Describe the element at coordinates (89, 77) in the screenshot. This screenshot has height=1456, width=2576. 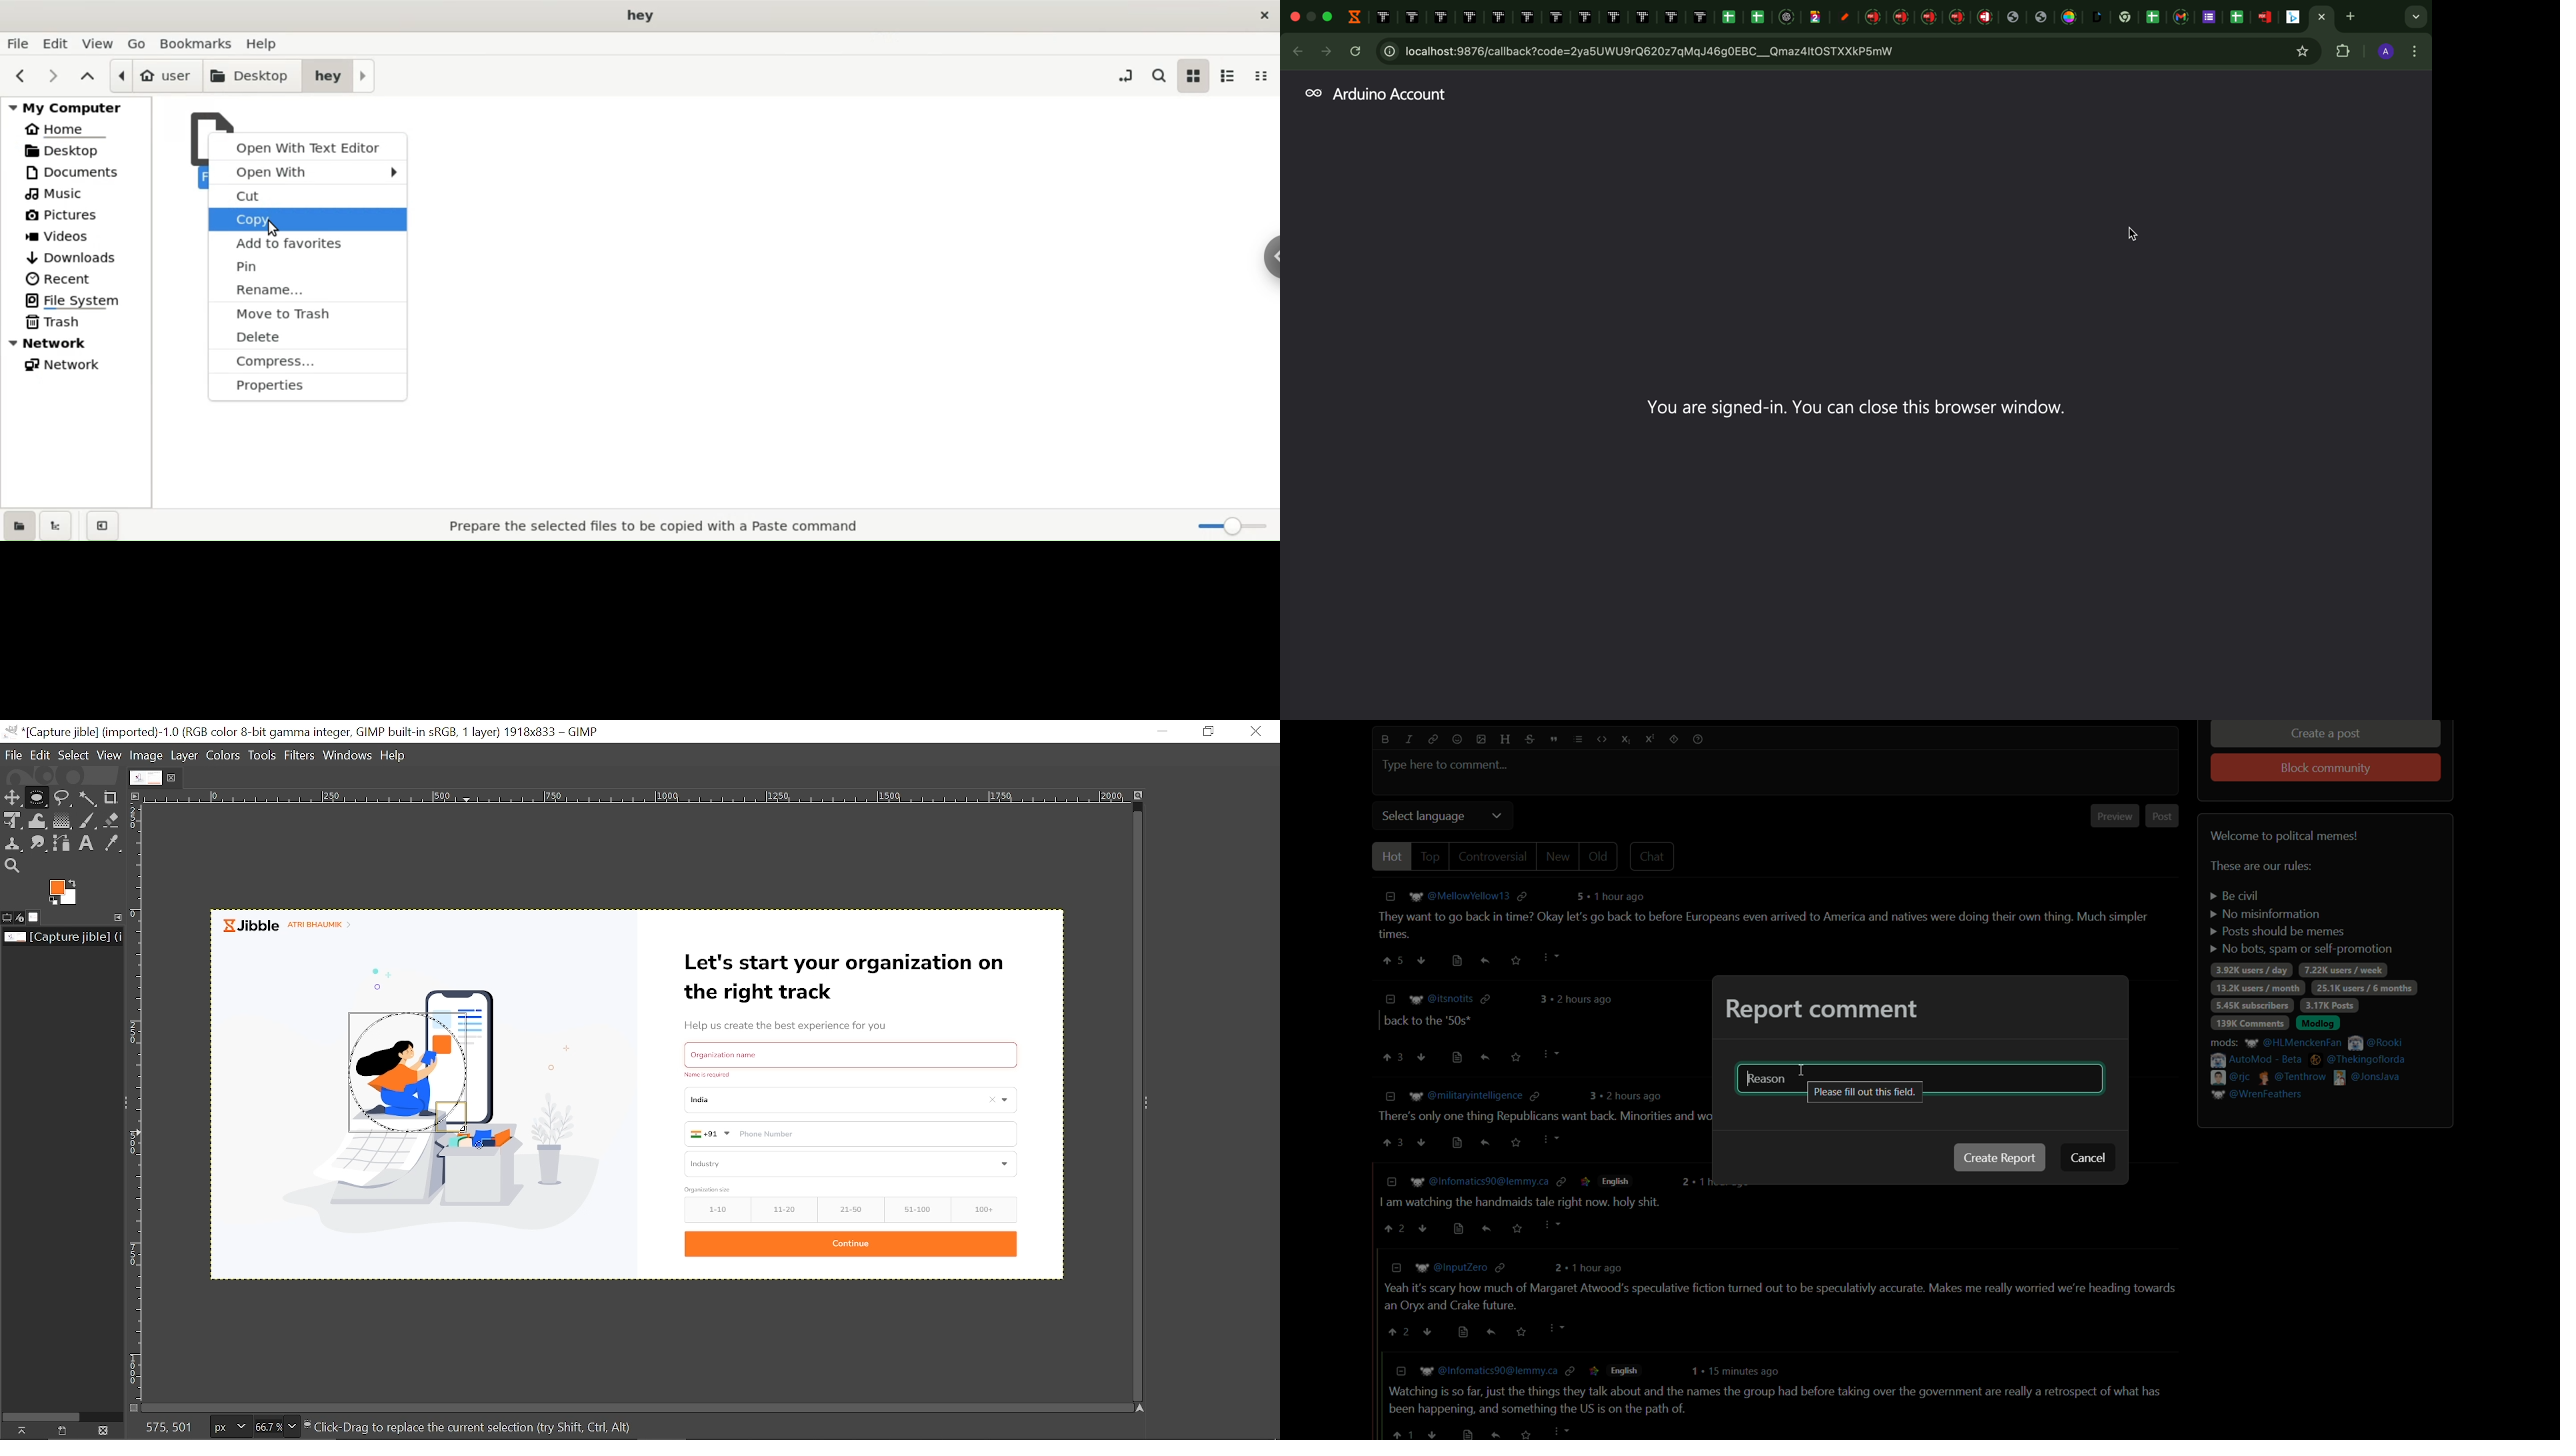
I see `parent folder` at that location.